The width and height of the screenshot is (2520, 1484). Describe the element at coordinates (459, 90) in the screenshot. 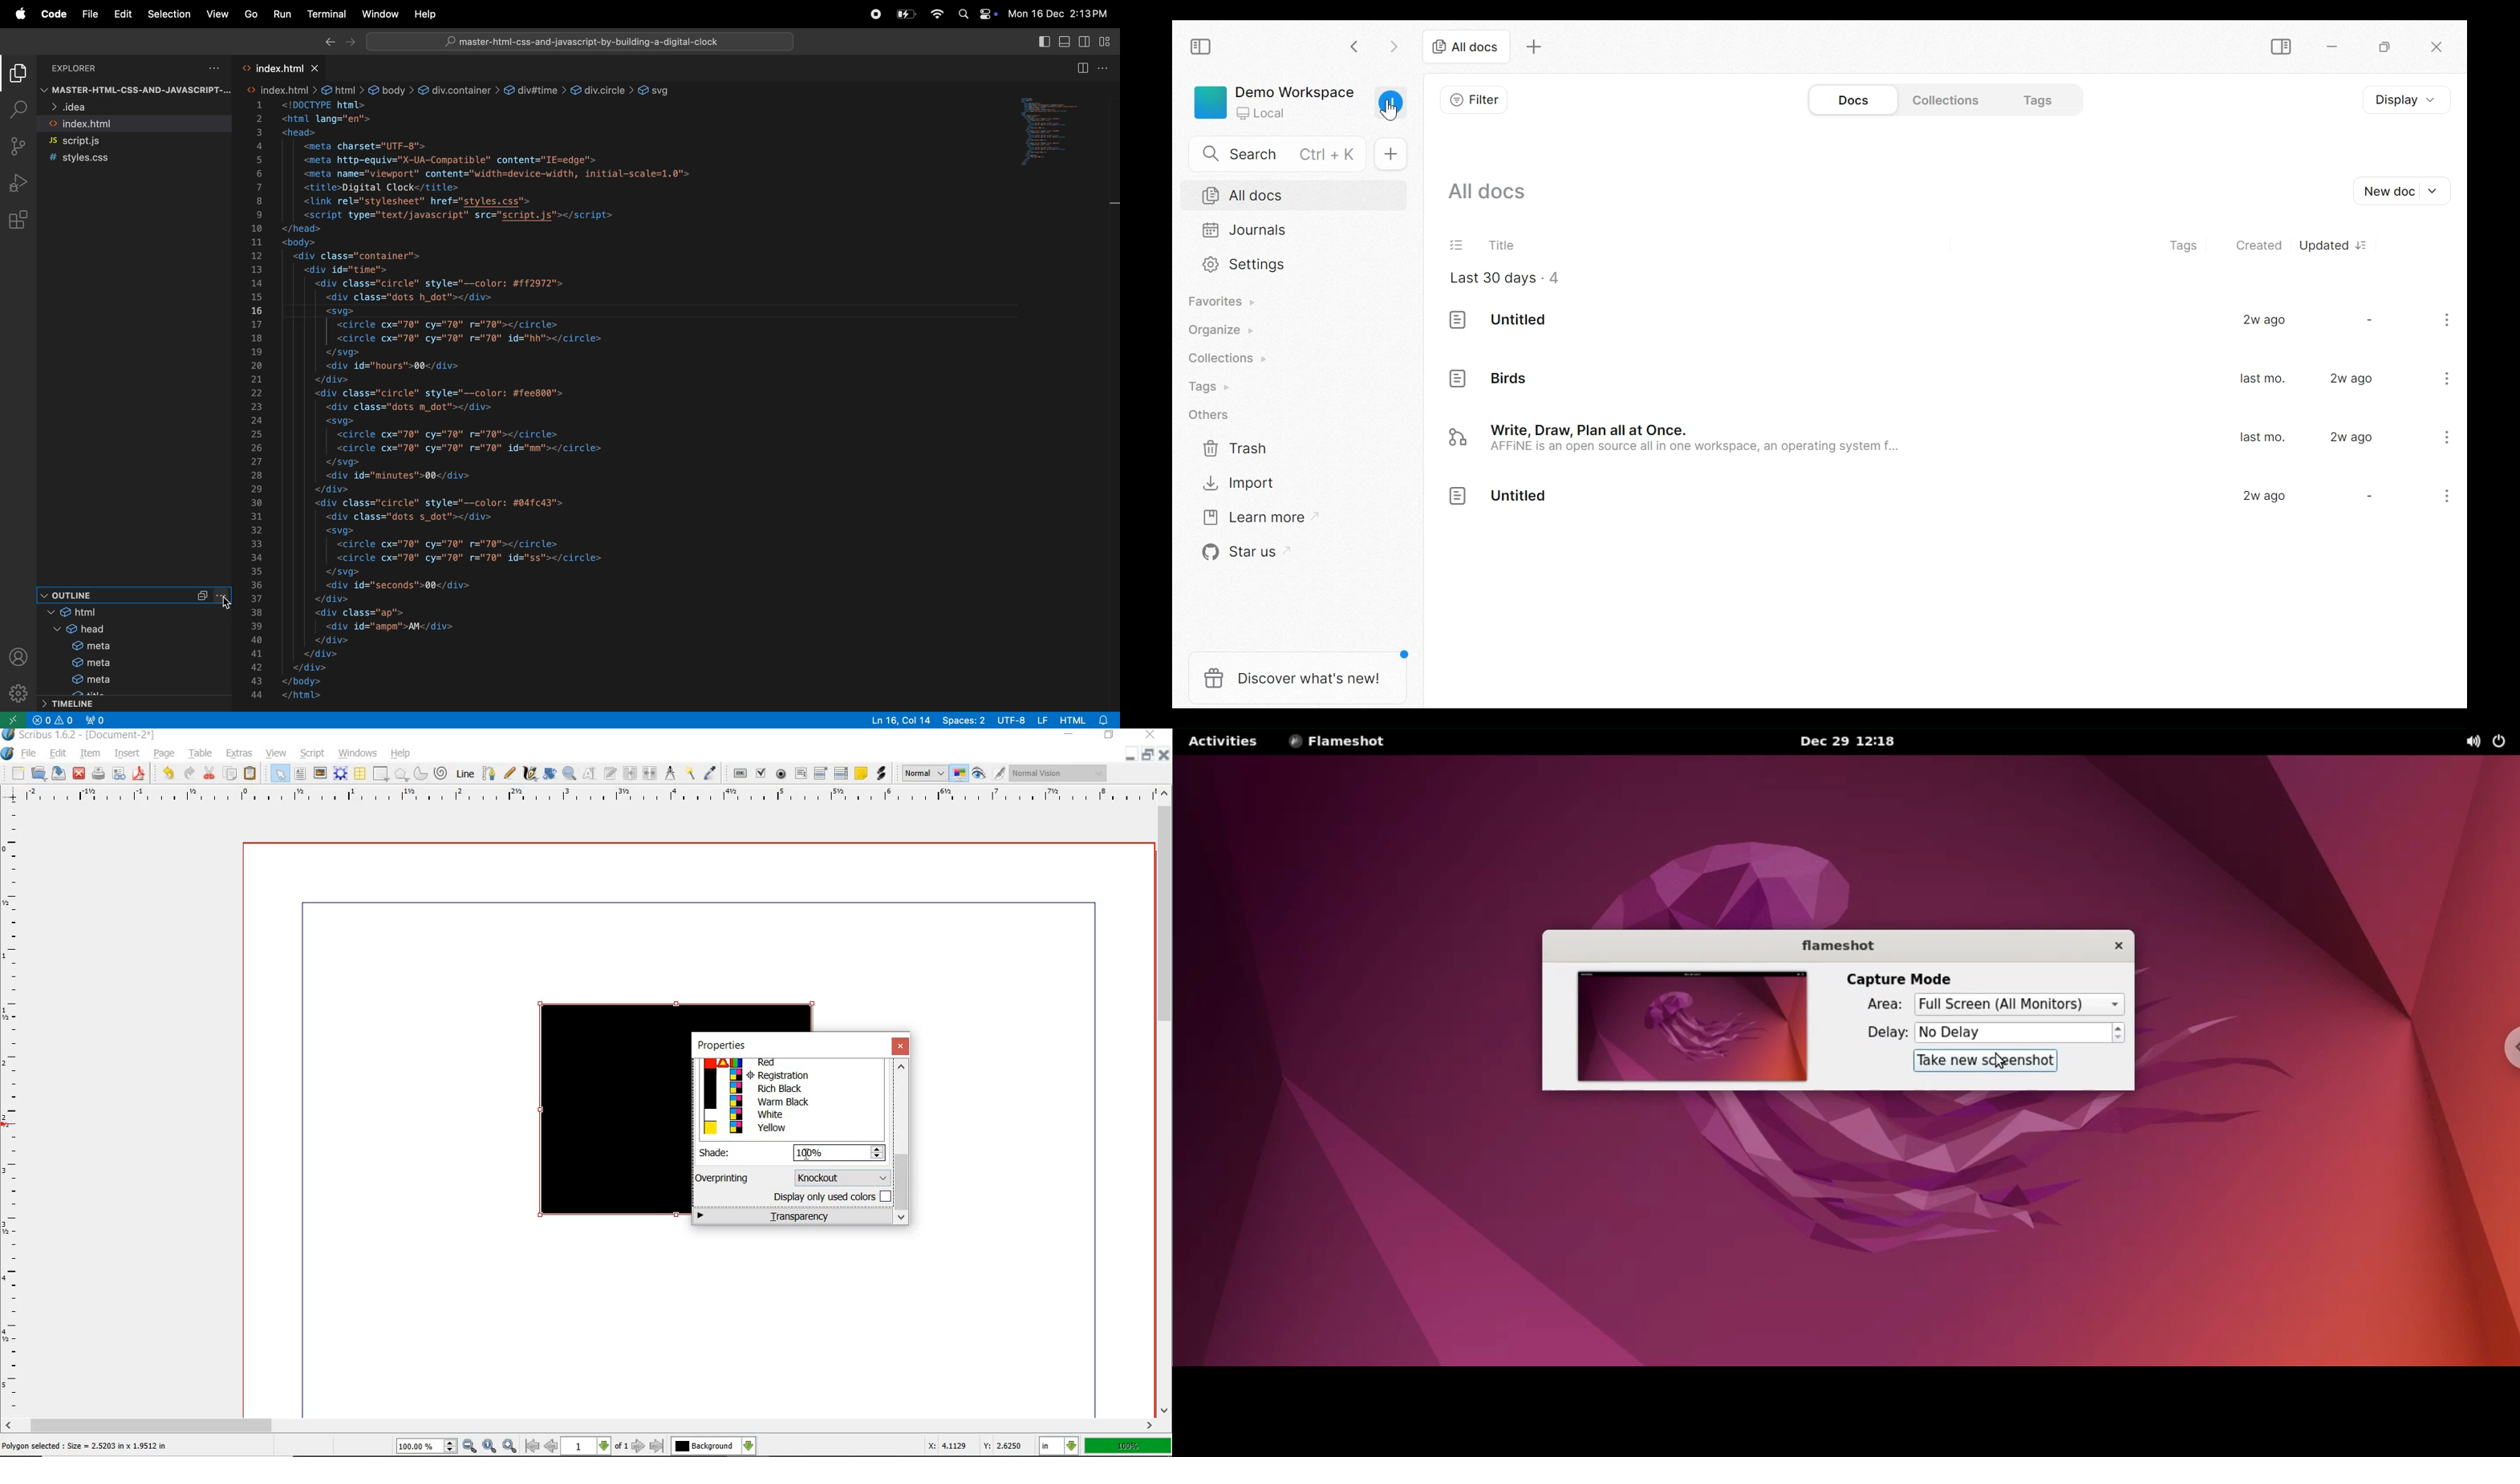

I see `div` at that location.